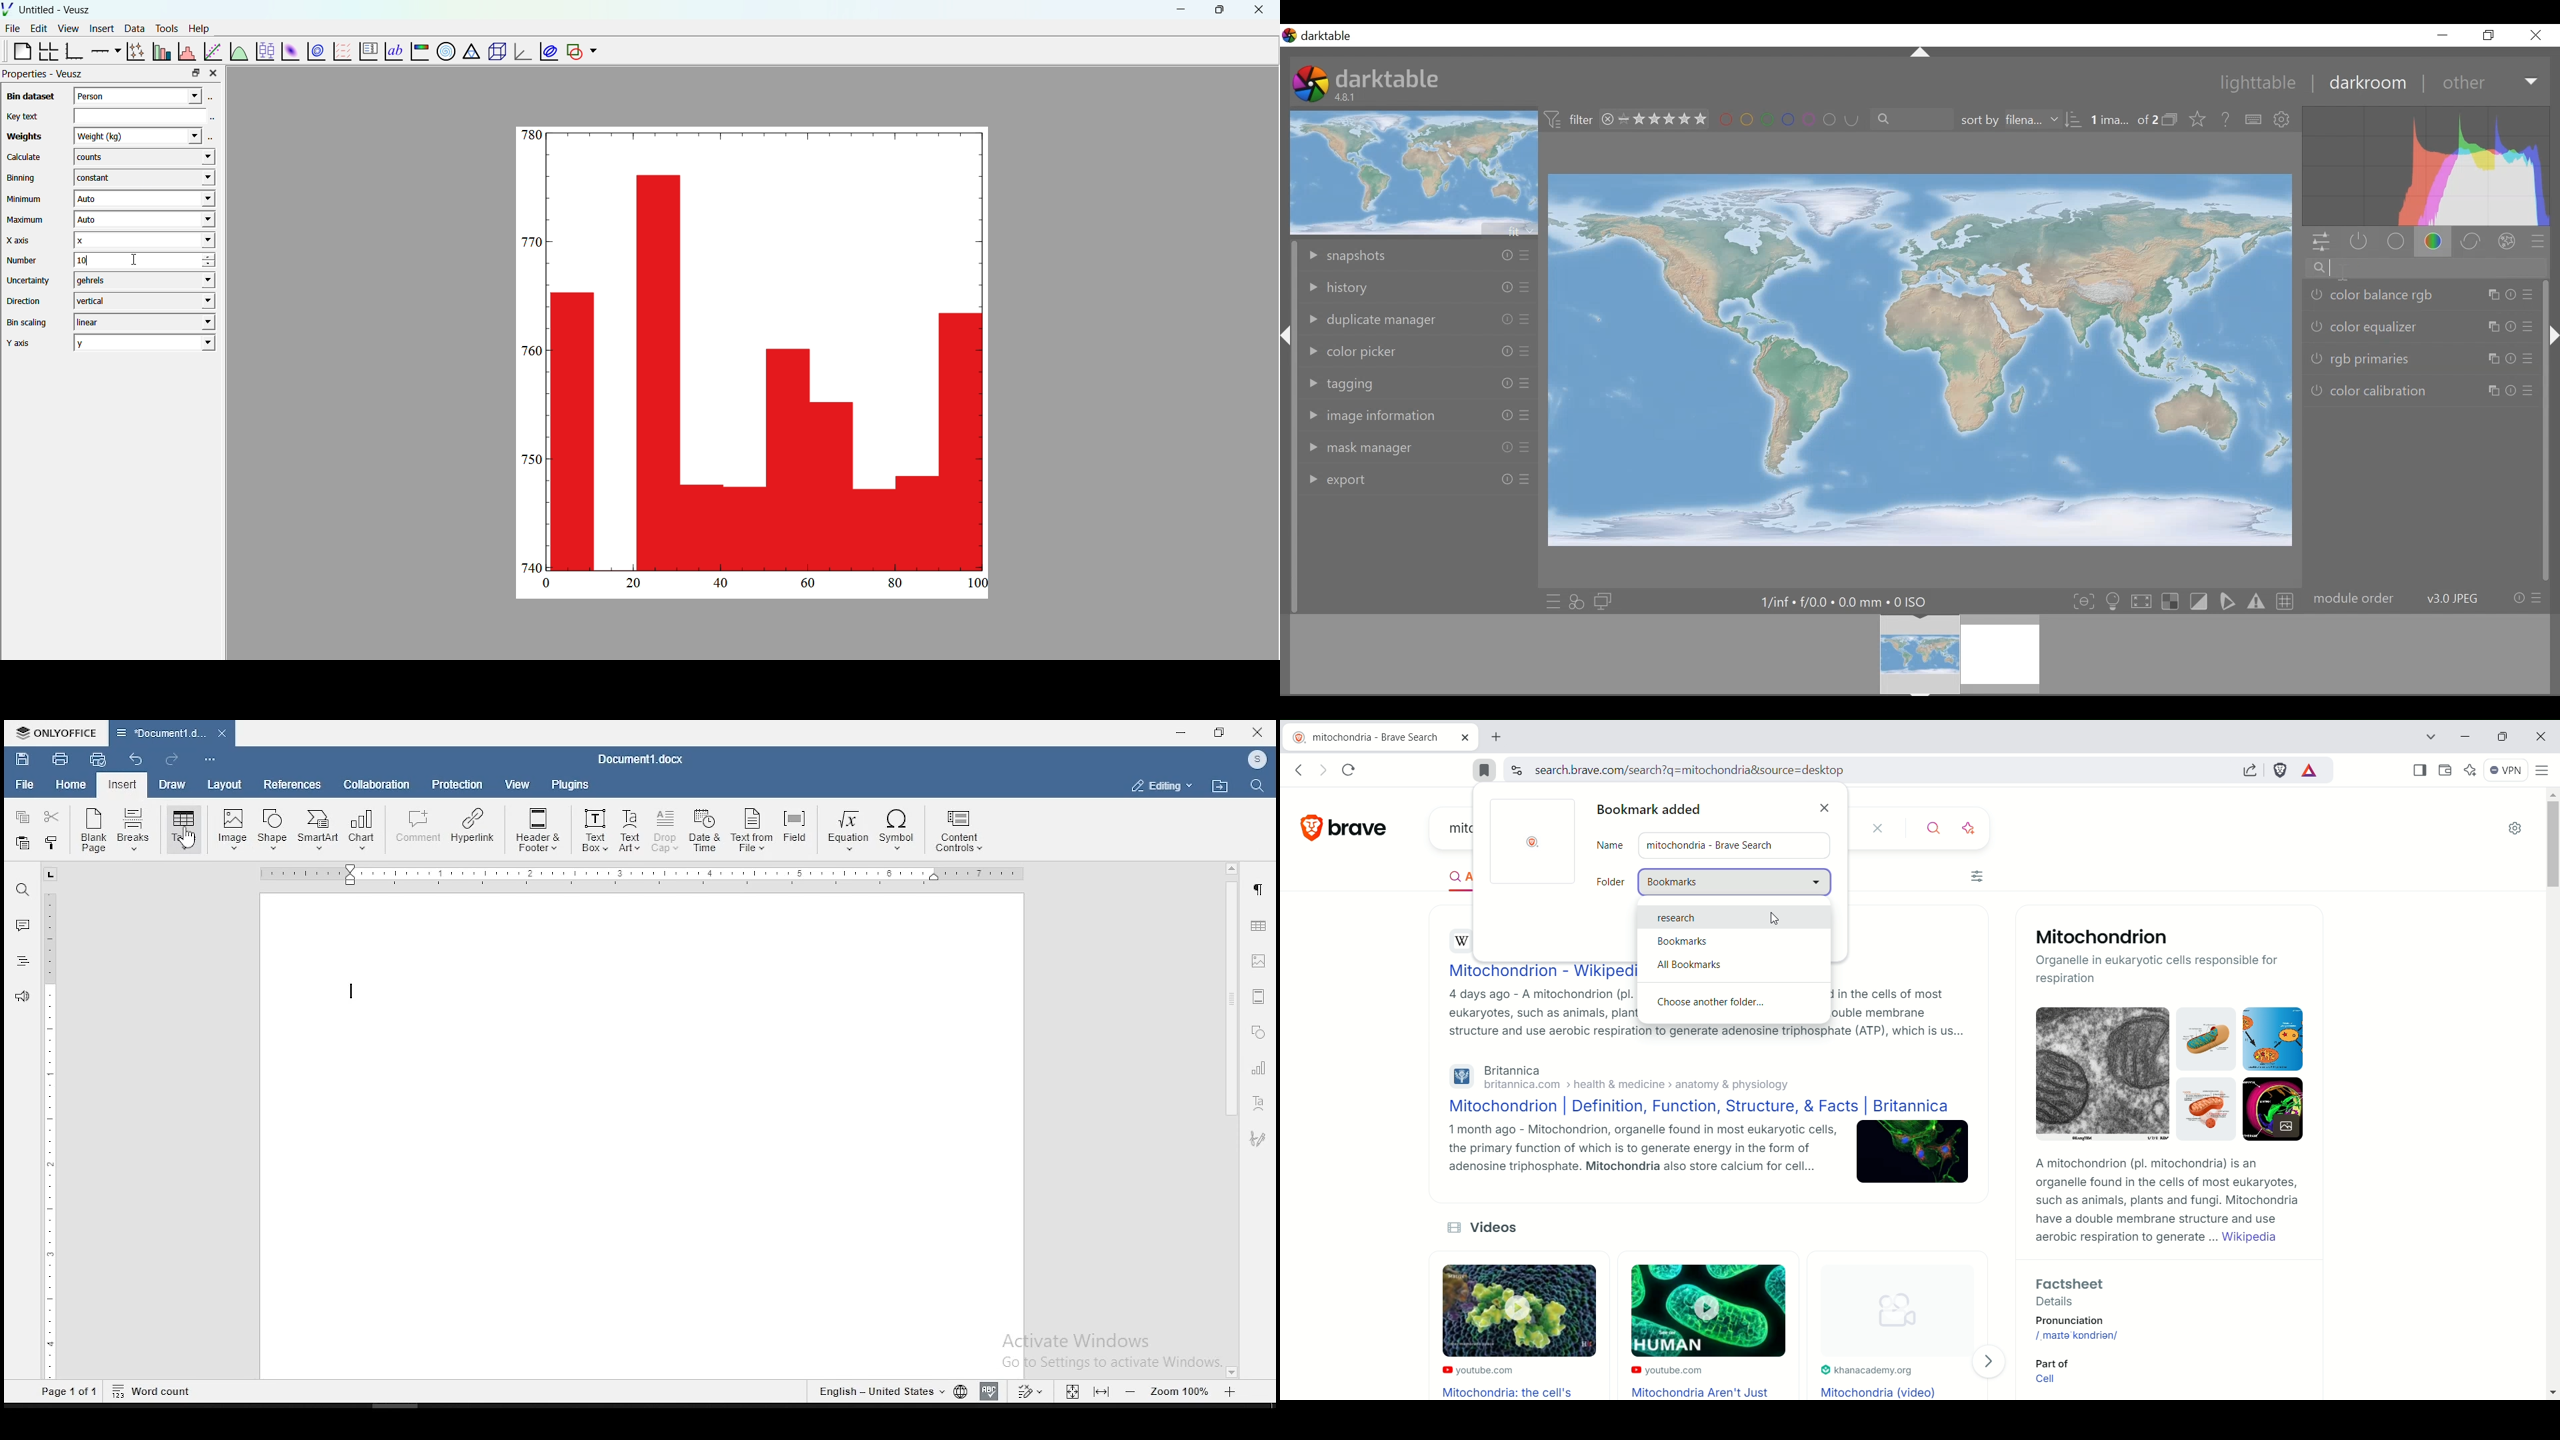 This screenshot has height=1456, width=2576. What do you see at coordinates (1485, 771) in the screenshot?
I see `bookmarked` at bounding box center [1485, 771].